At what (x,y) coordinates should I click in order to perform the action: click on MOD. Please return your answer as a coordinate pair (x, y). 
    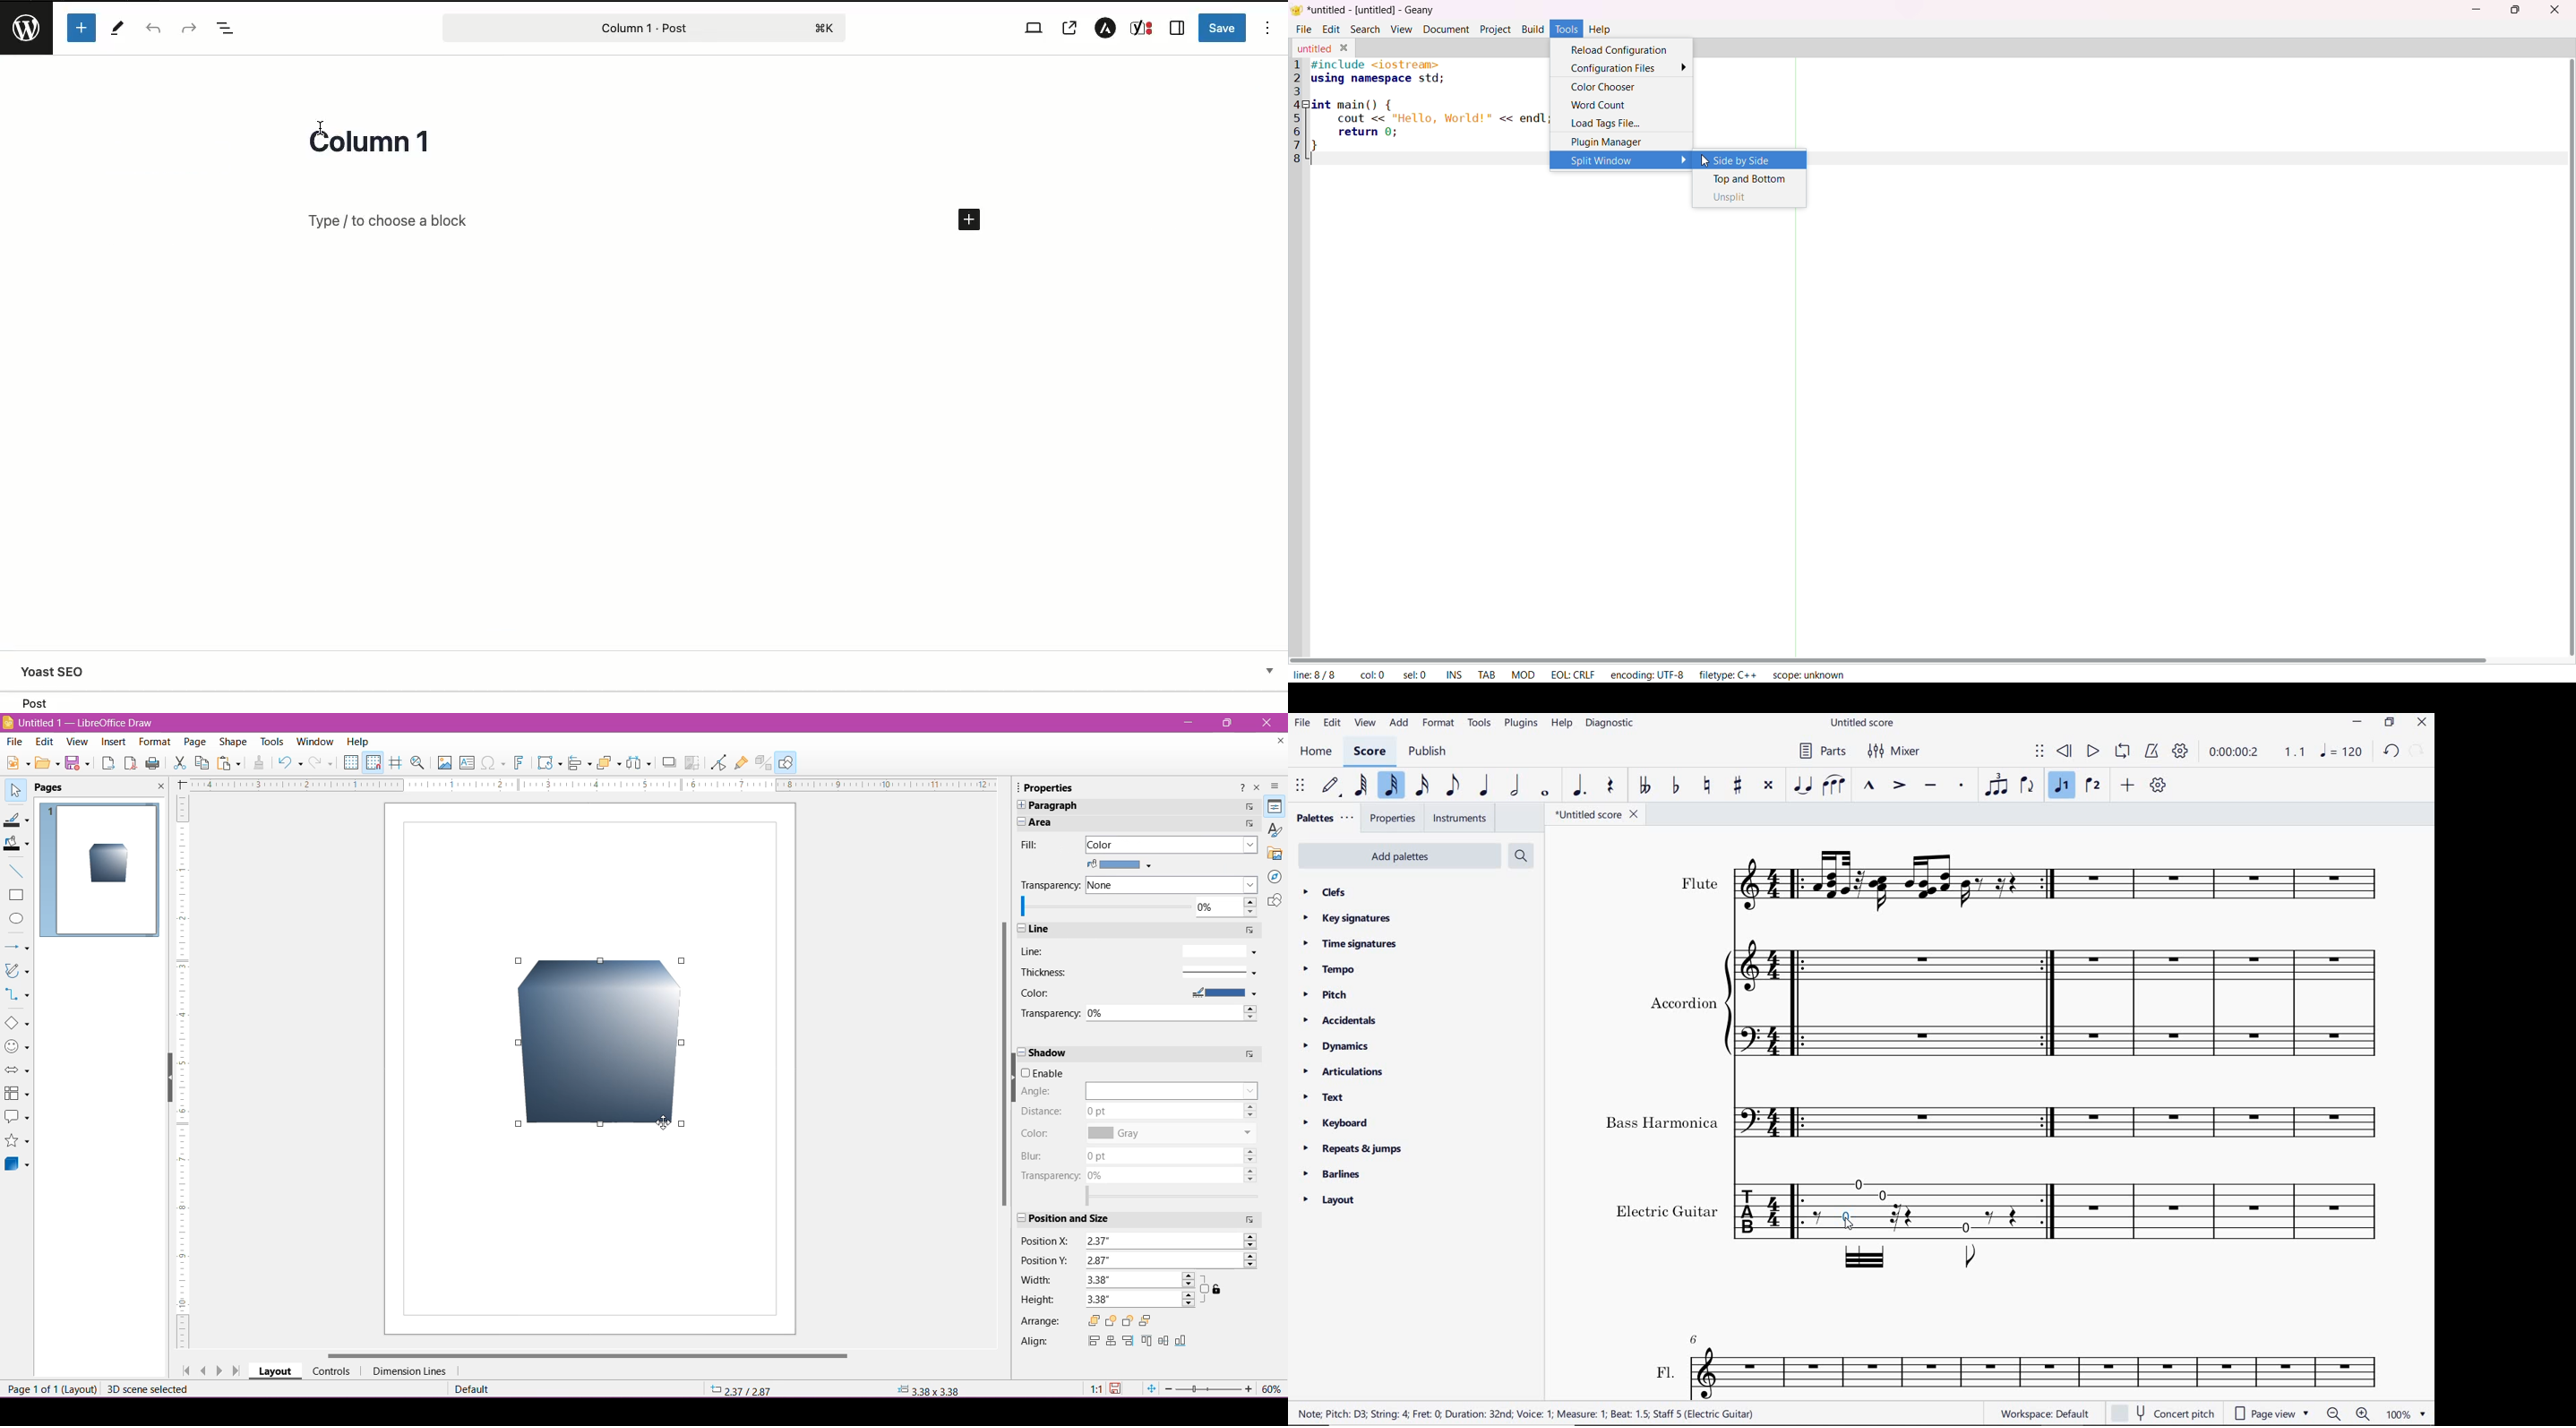
    Looking at the image, I should click on (1524, 674).